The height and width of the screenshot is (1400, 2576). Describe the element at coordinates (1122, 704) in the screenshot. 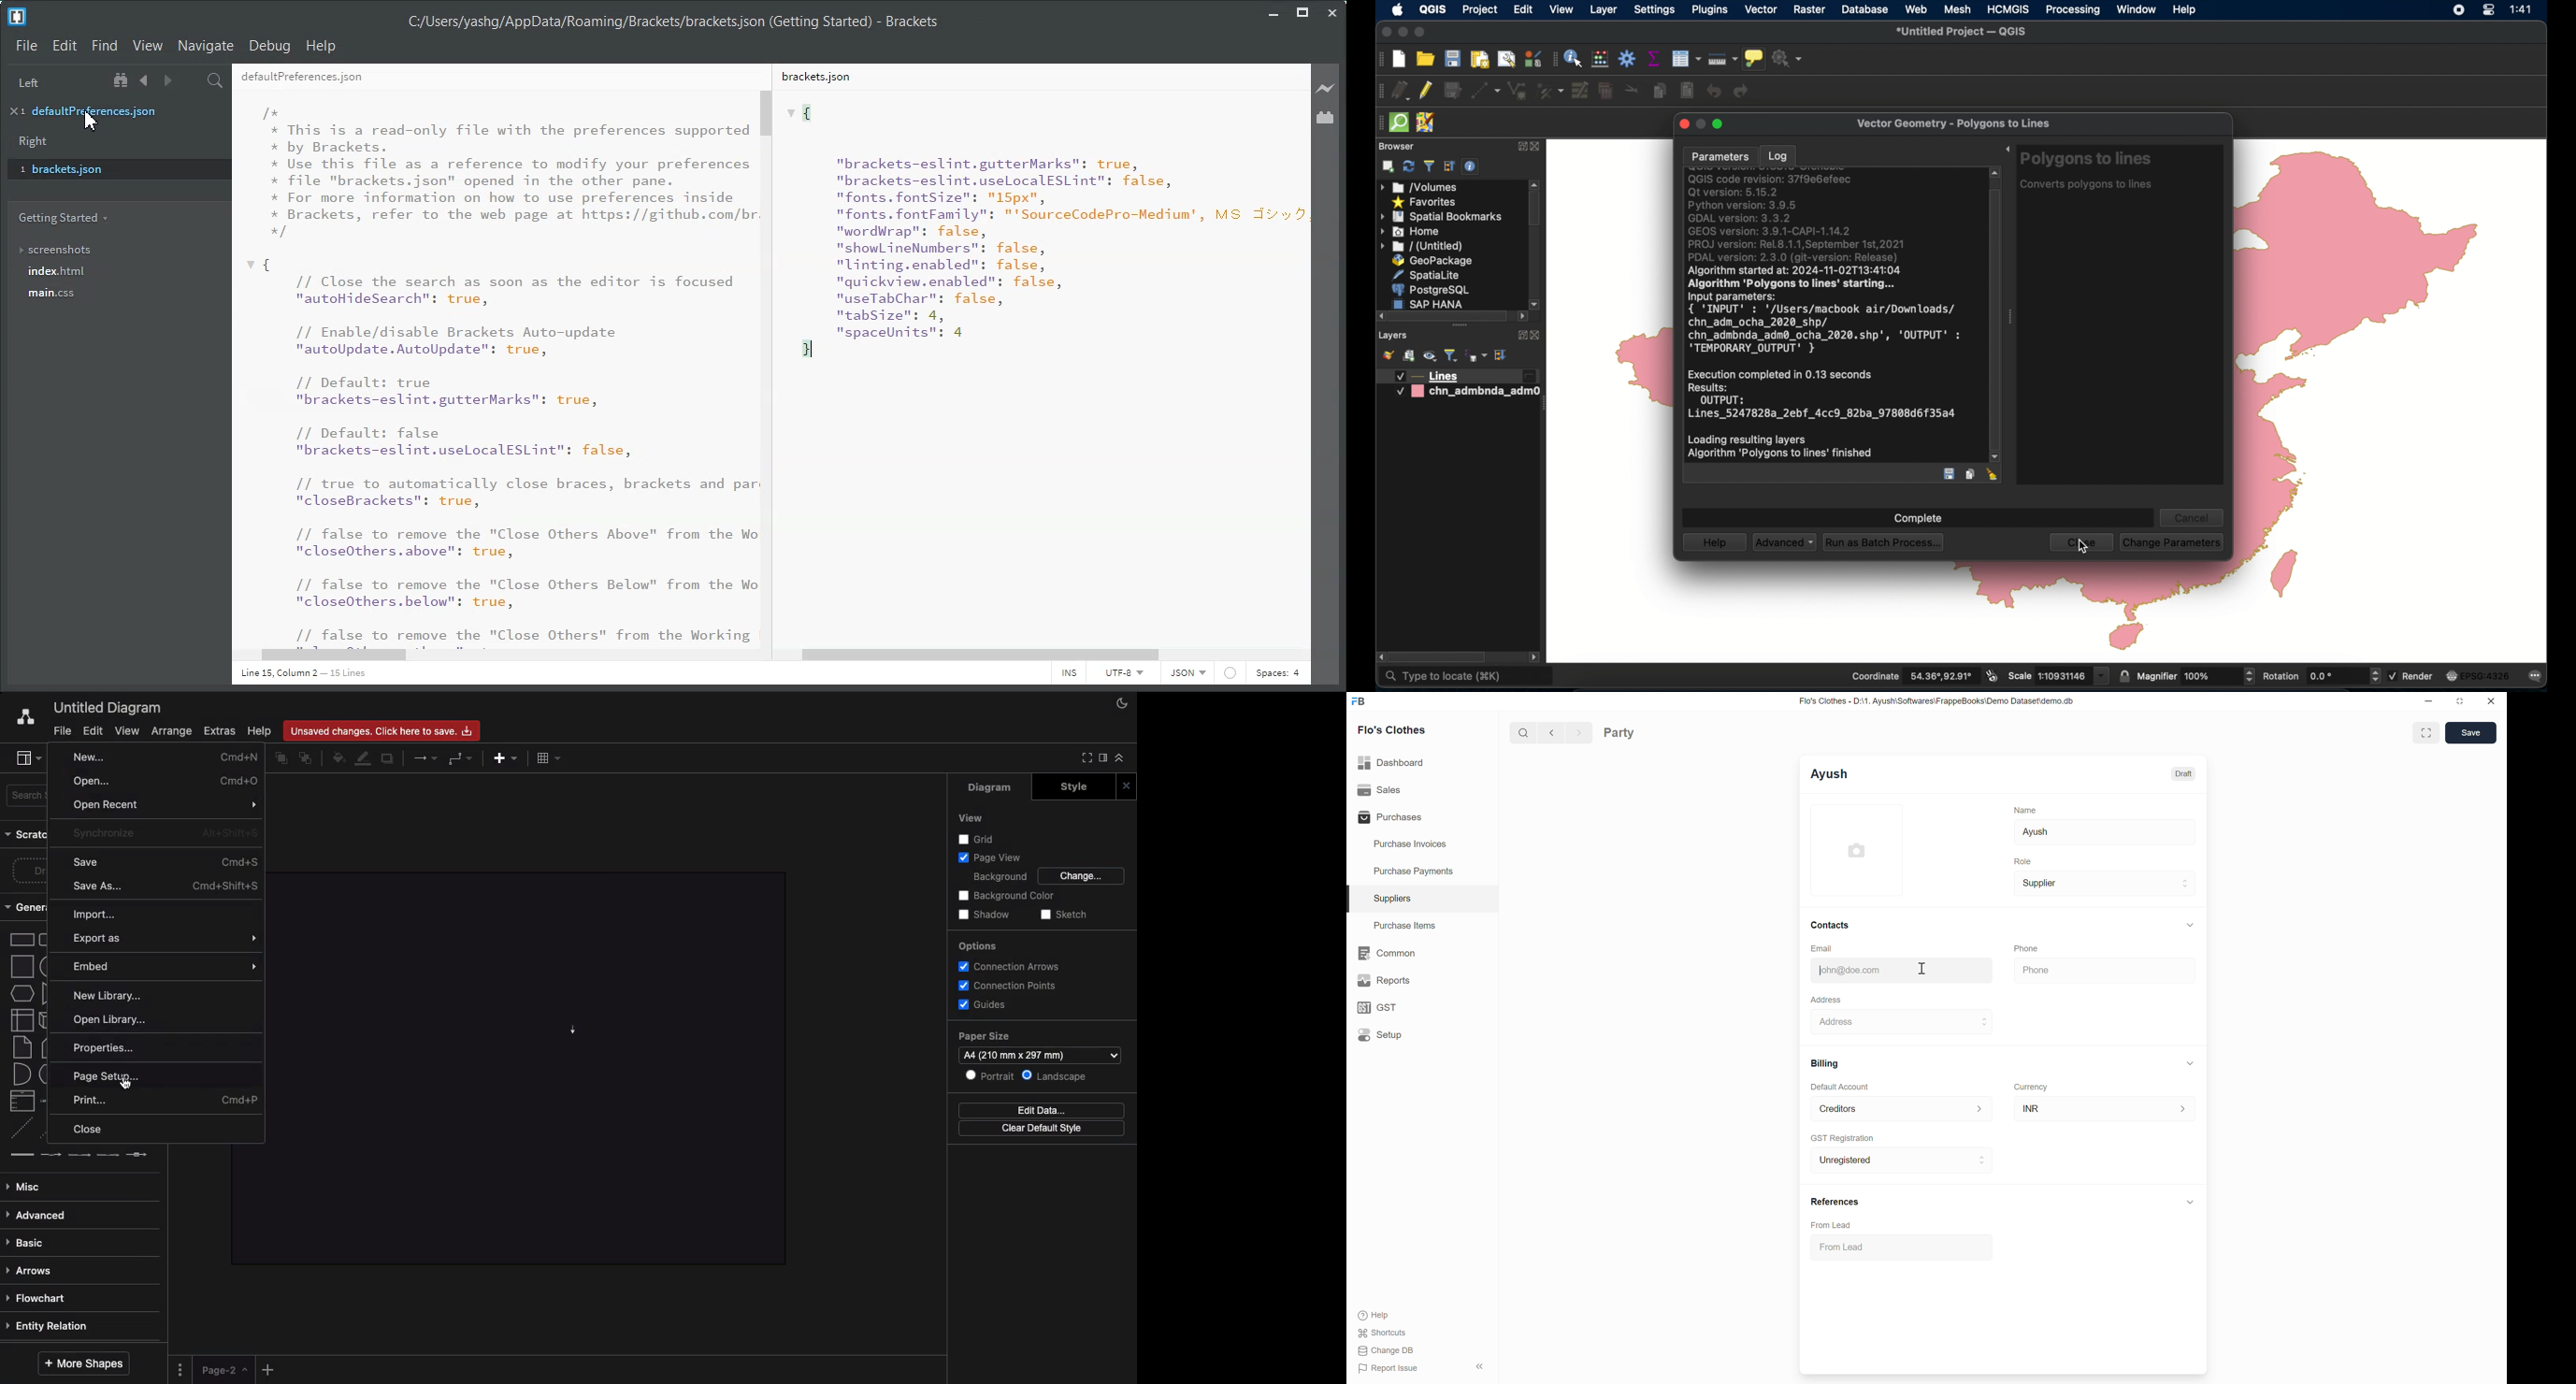

I see `Night mode` at that location.